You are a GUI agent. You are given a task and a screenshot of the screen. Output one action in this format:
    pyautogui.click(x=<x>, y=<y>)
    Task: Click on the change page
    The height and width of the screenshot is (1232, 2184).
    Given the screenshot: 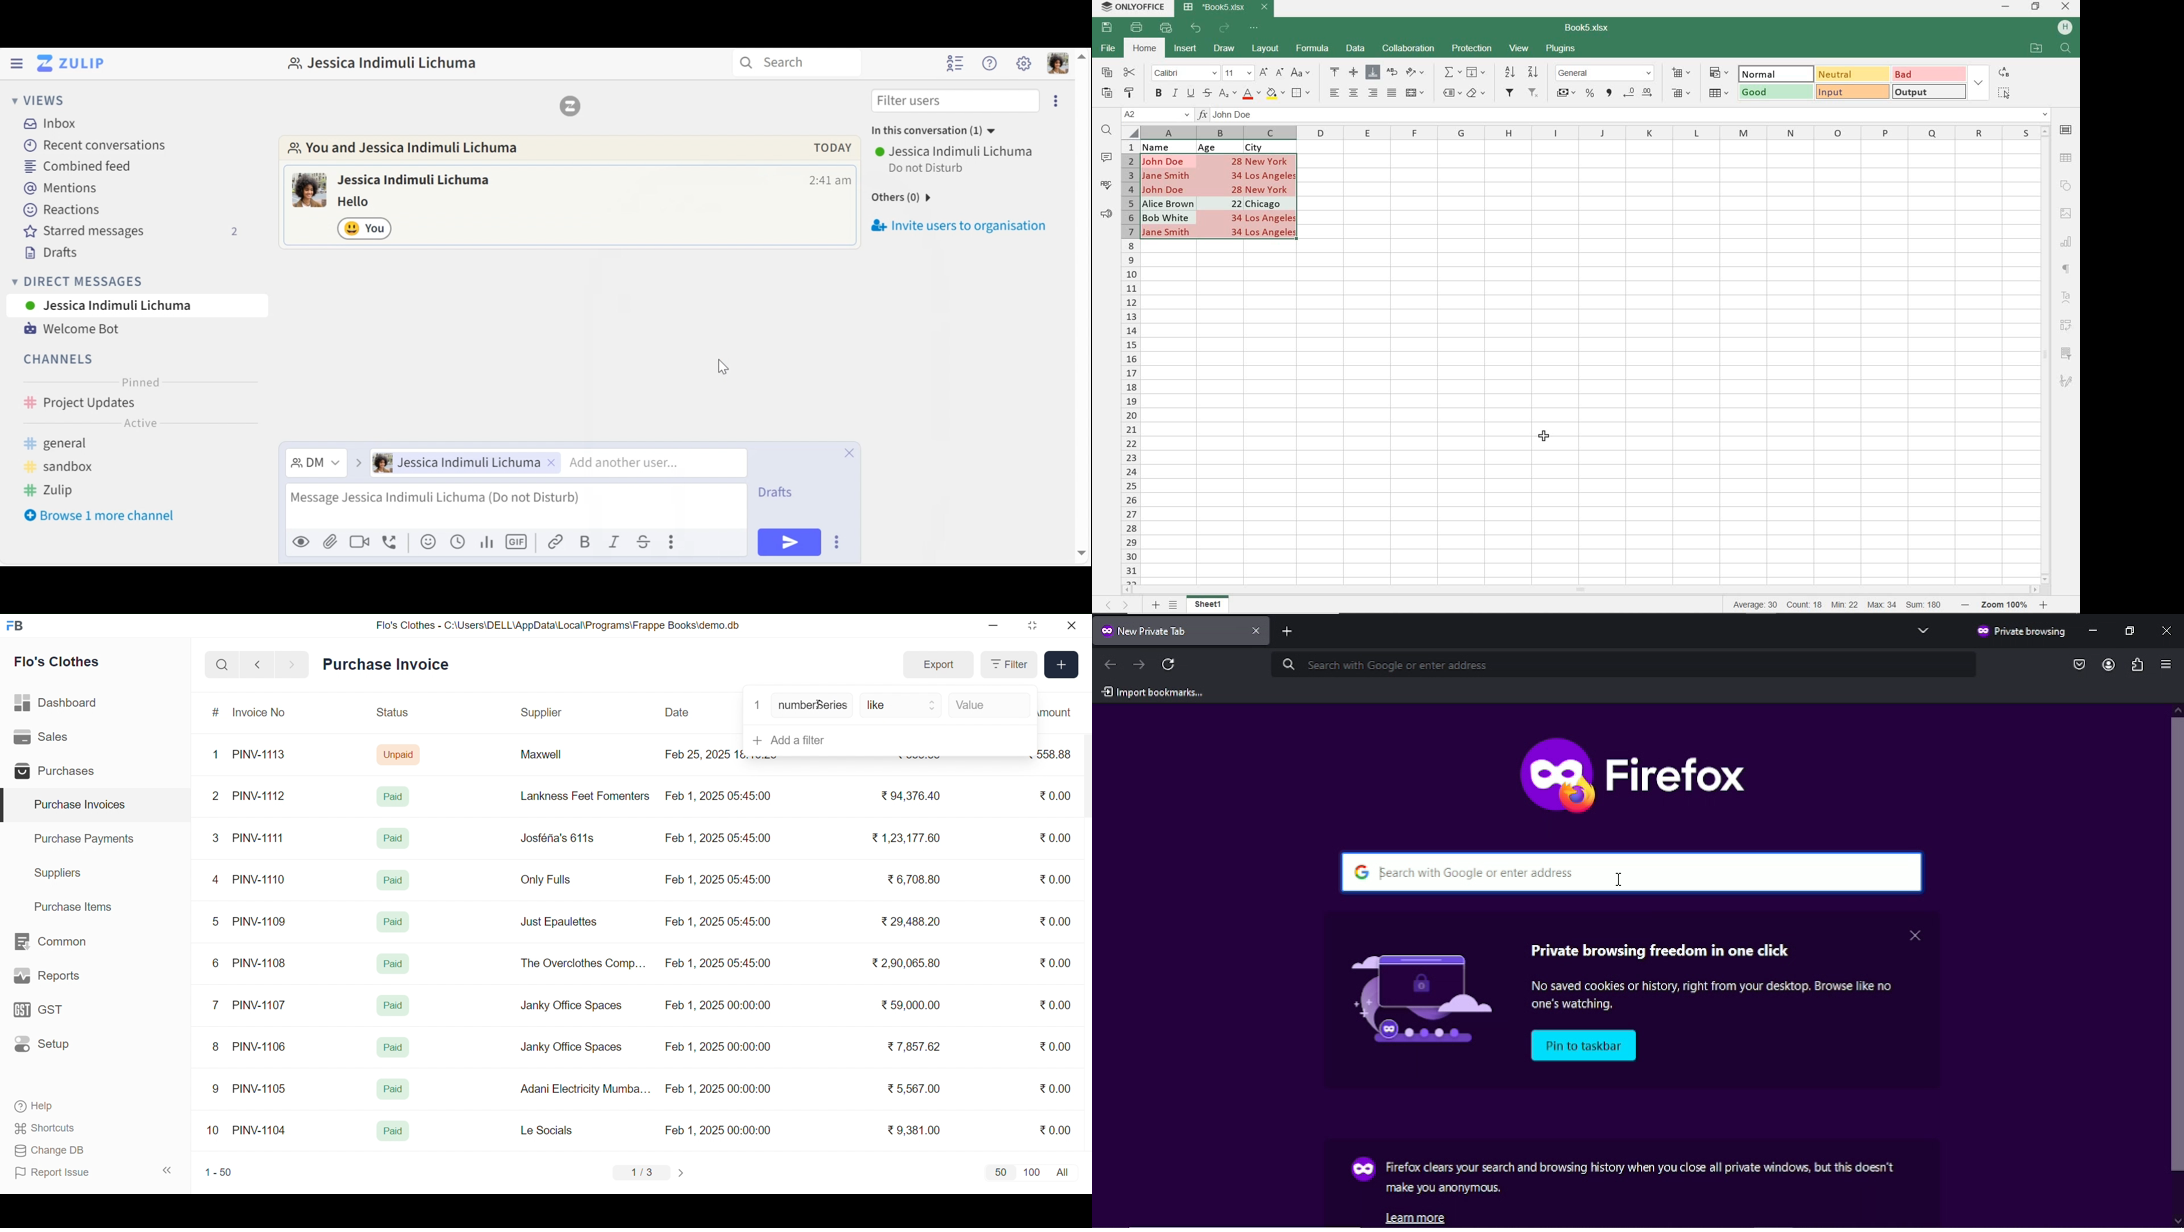 What is the action you would take?
    pyautogui.click(x=682, y=1173)
    